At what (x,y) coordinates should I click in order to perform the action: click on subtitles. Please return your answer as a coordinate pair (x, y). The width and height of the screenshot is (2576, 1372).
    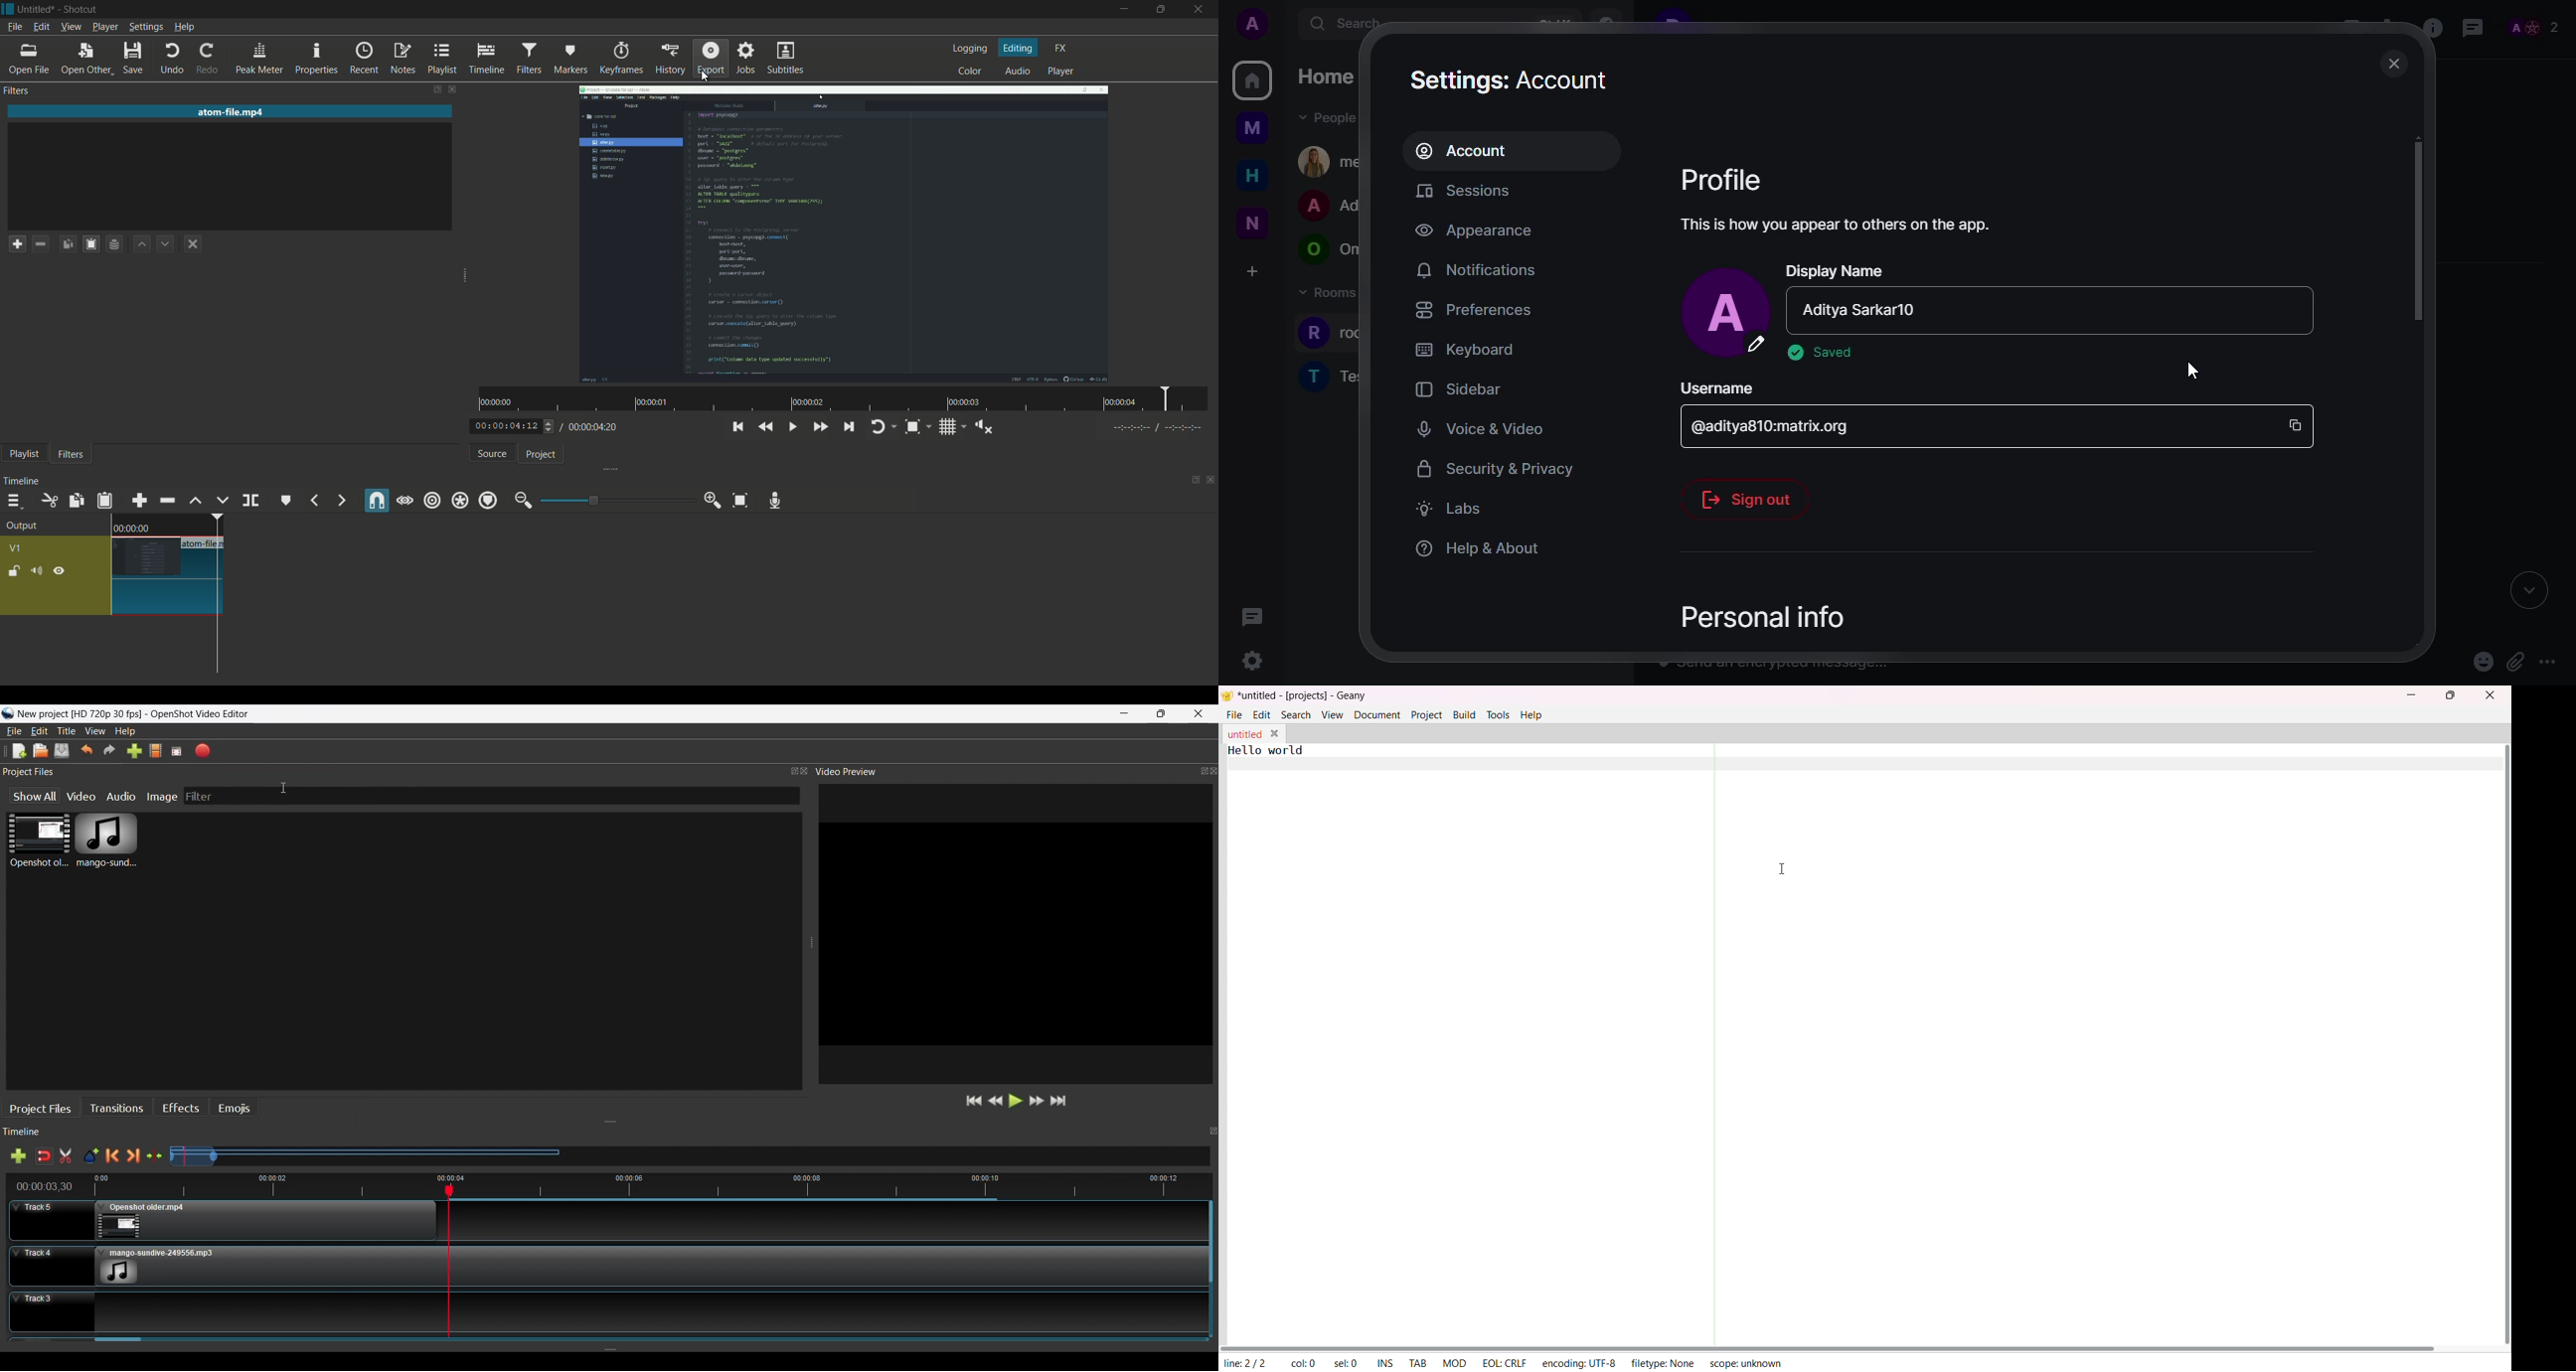
    Looking at the image, I should click on (784, 57).